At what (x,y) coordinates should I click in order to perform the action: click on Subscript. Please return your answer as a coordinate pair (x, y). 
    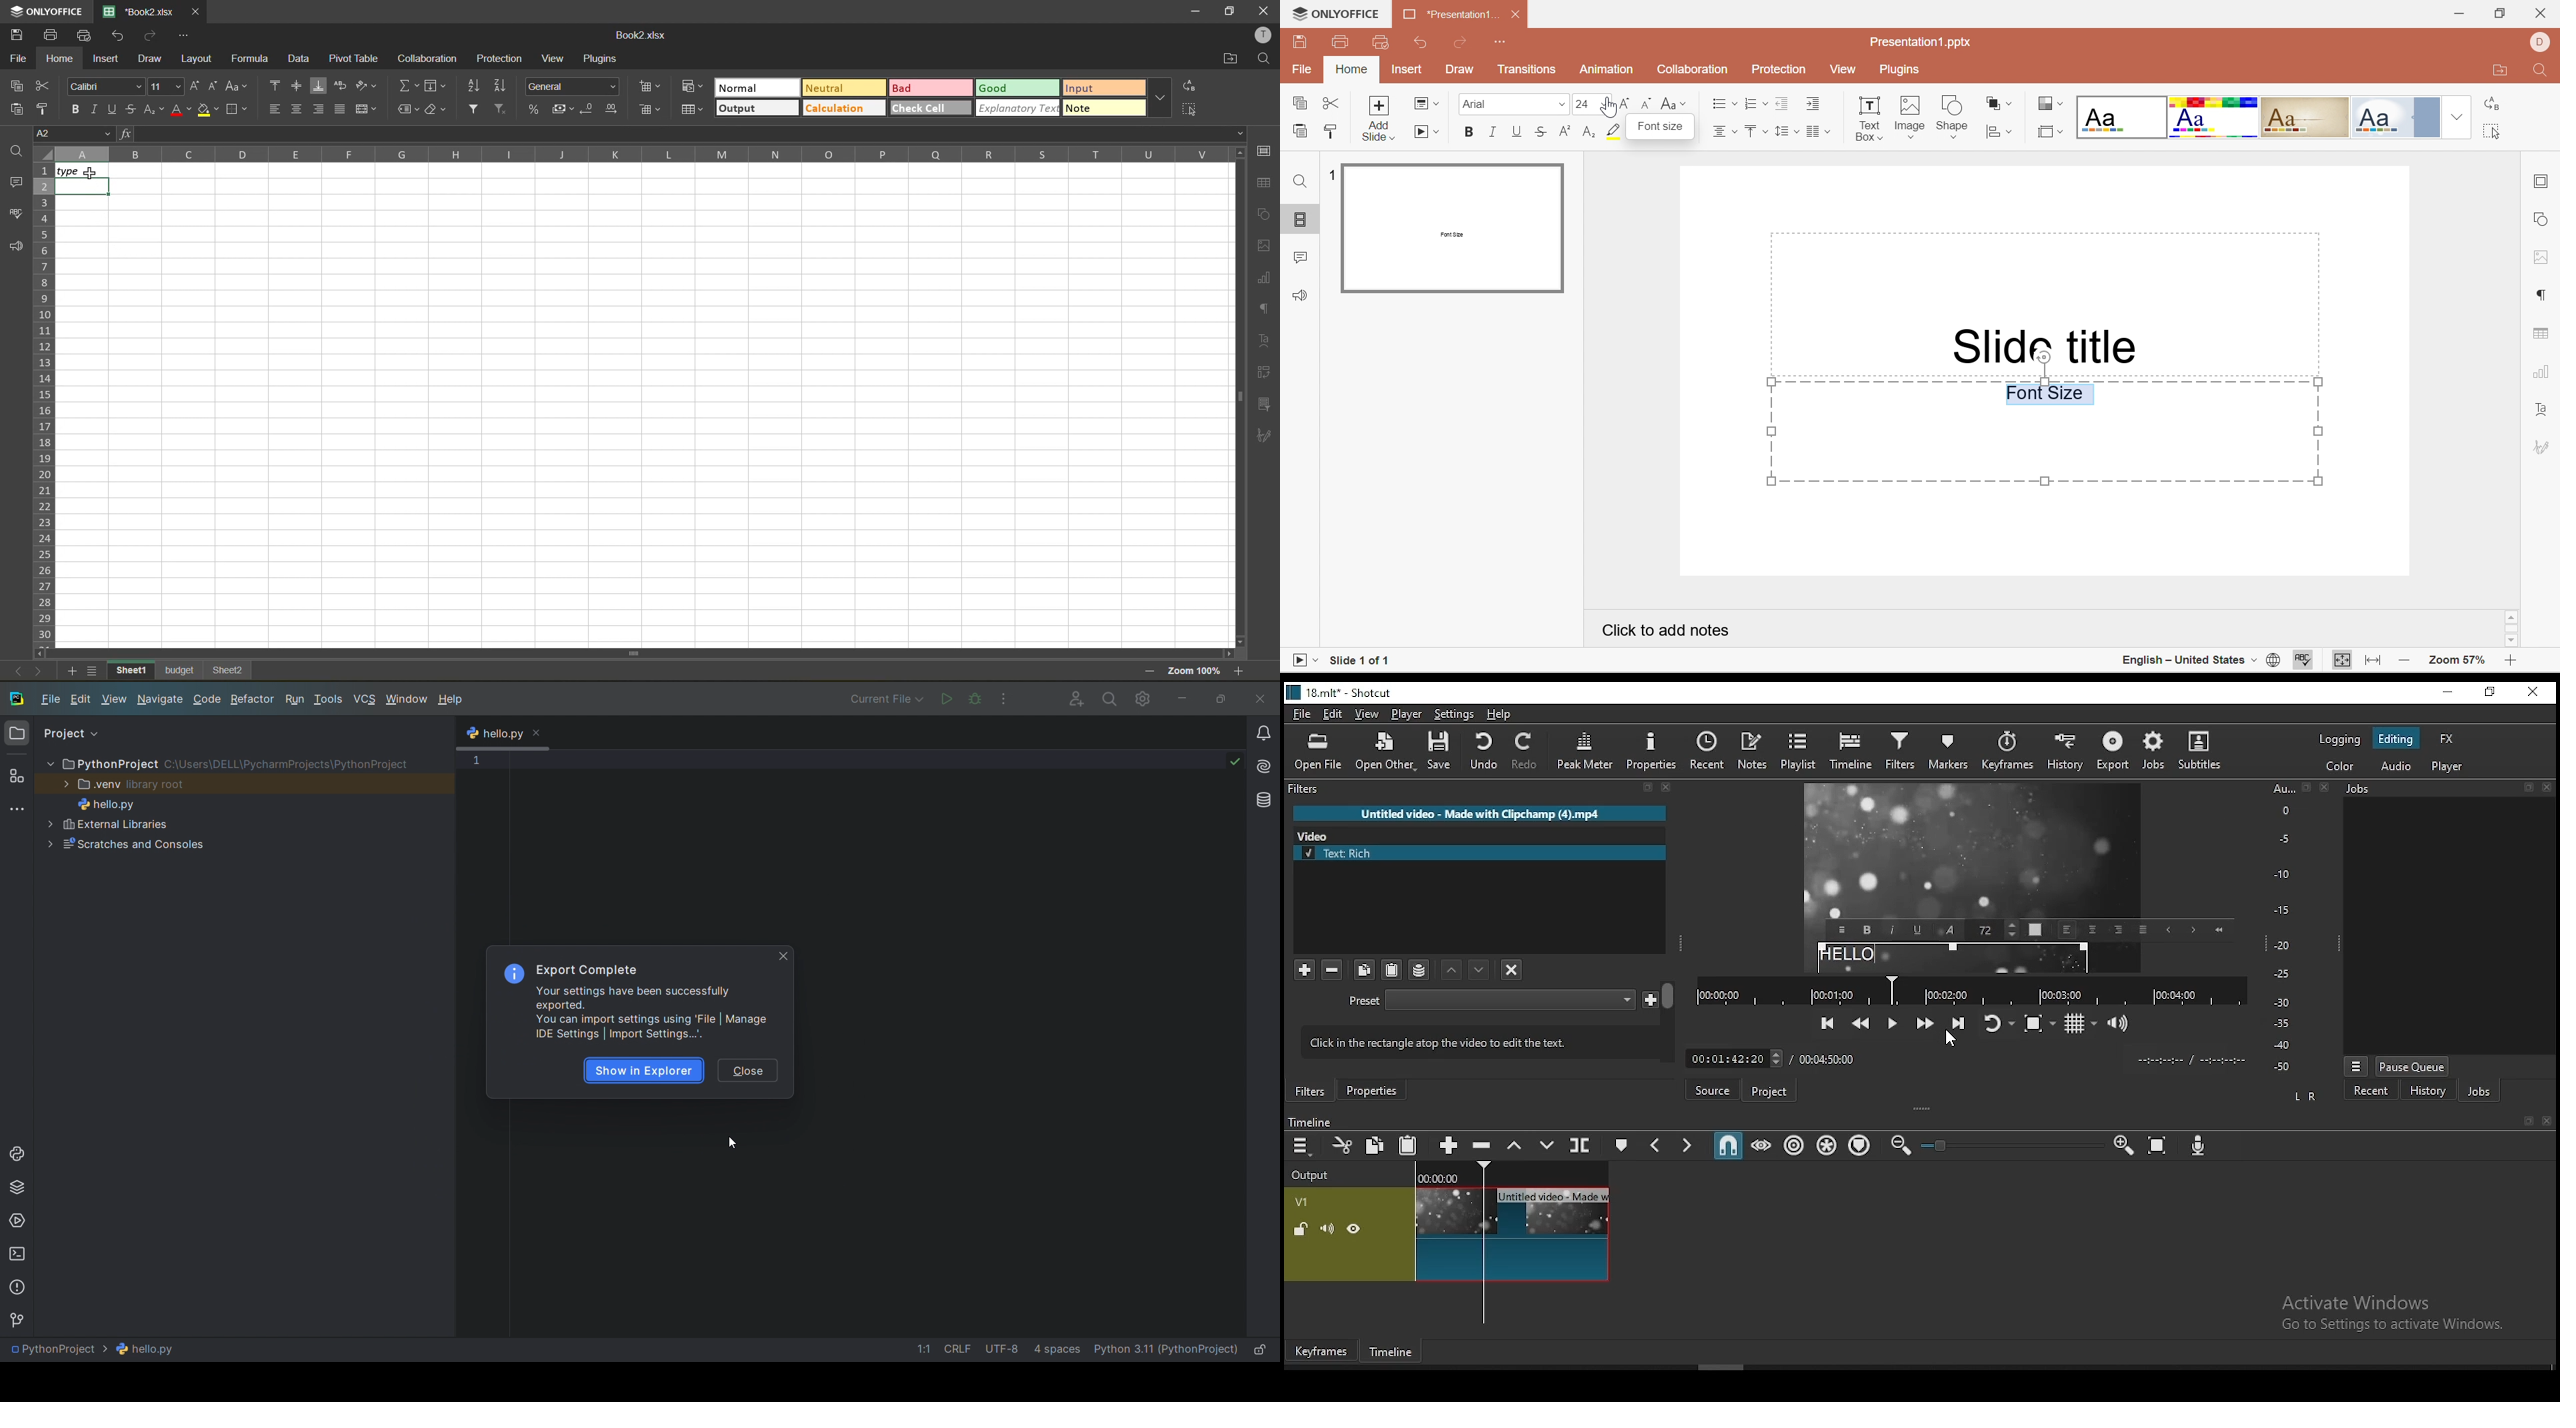
    Looking at the image, I should click on (1587, 133).